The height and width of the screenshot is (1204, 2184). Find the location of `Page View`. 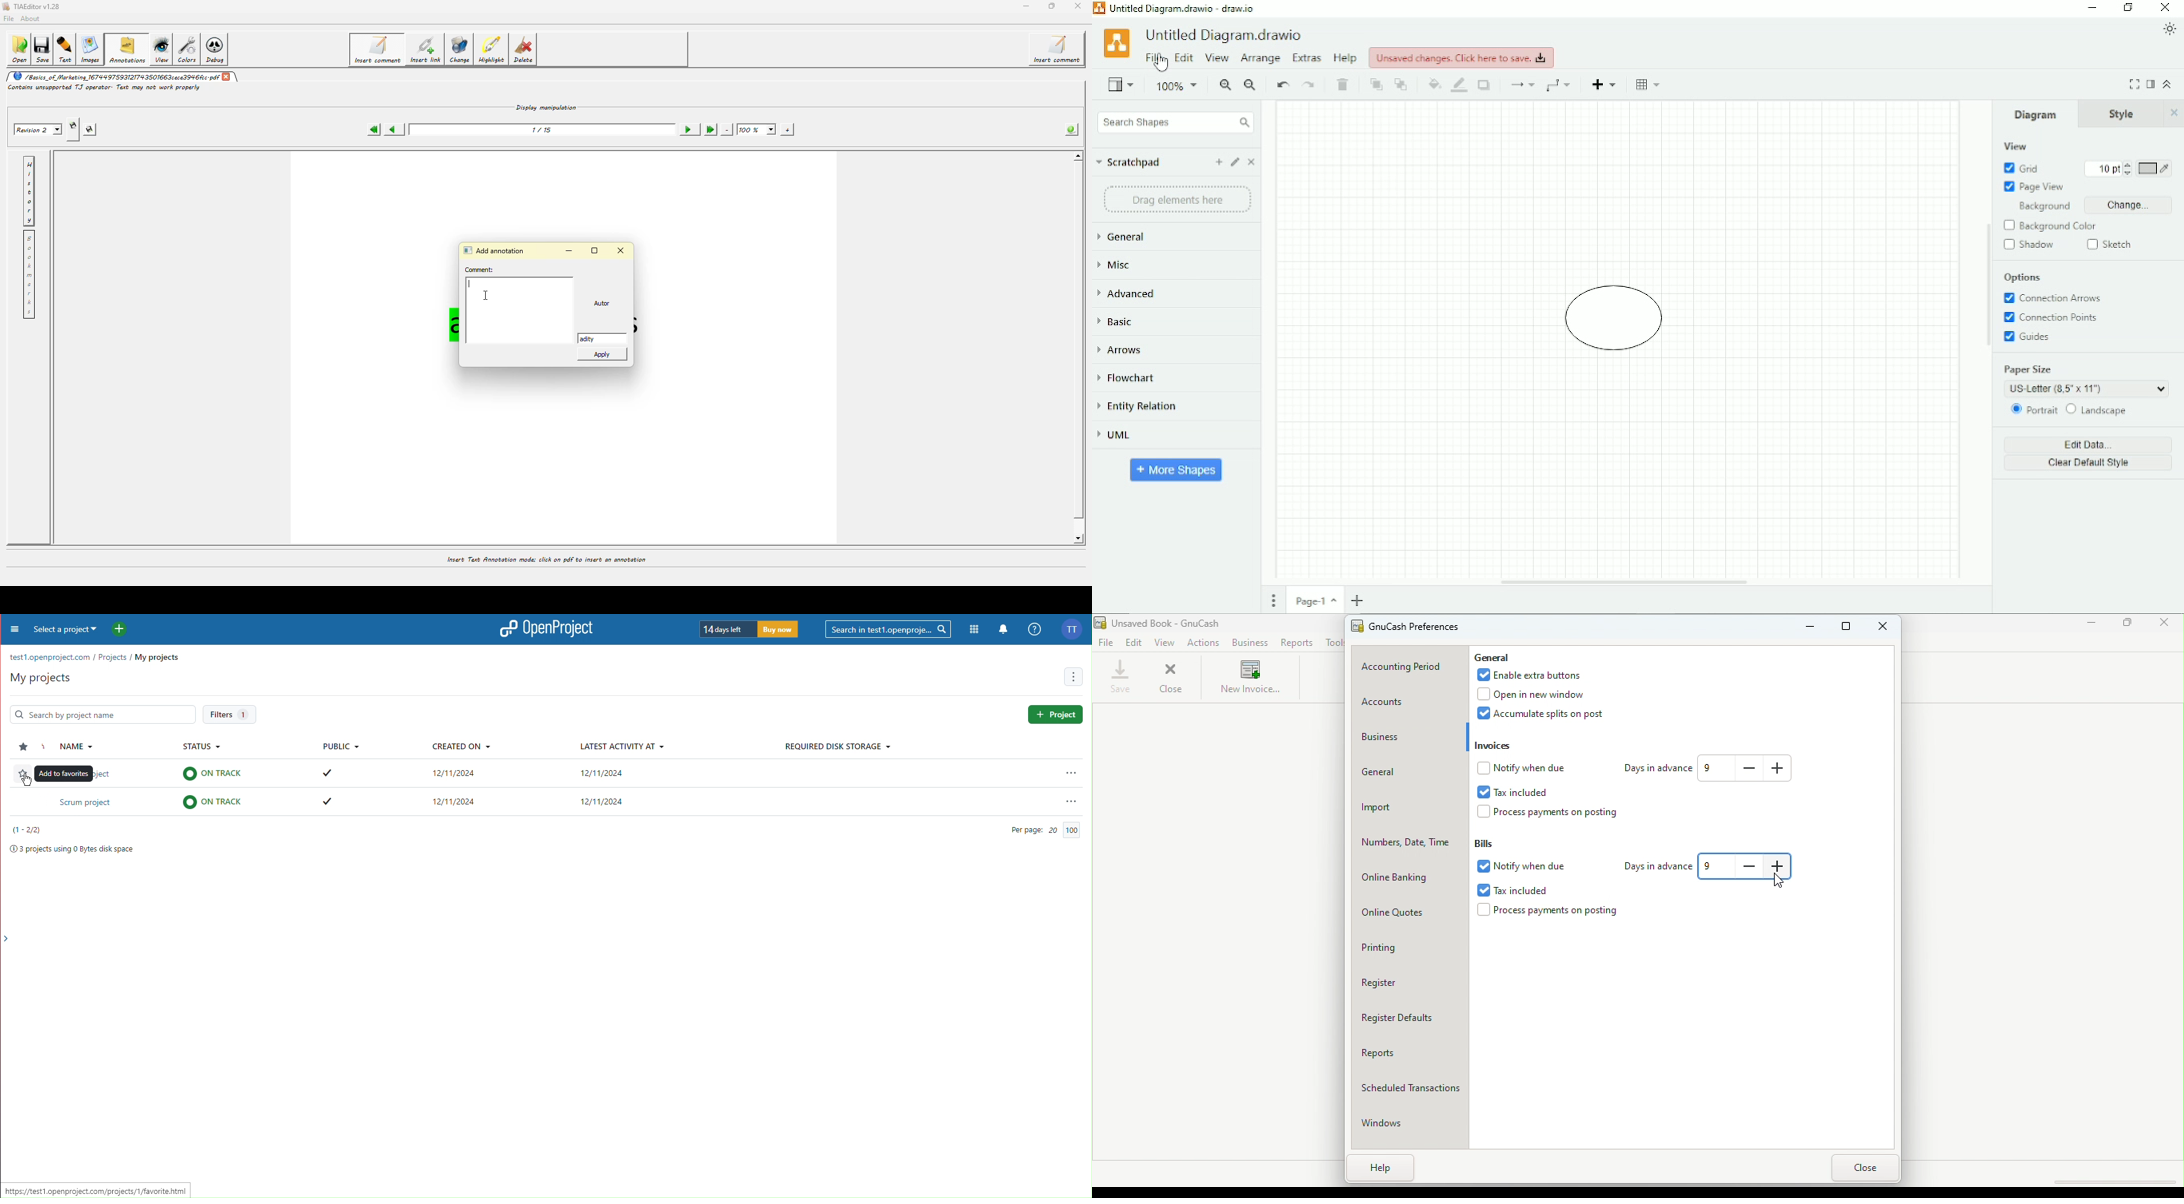

Page View is located at coordinates (2033, 186).